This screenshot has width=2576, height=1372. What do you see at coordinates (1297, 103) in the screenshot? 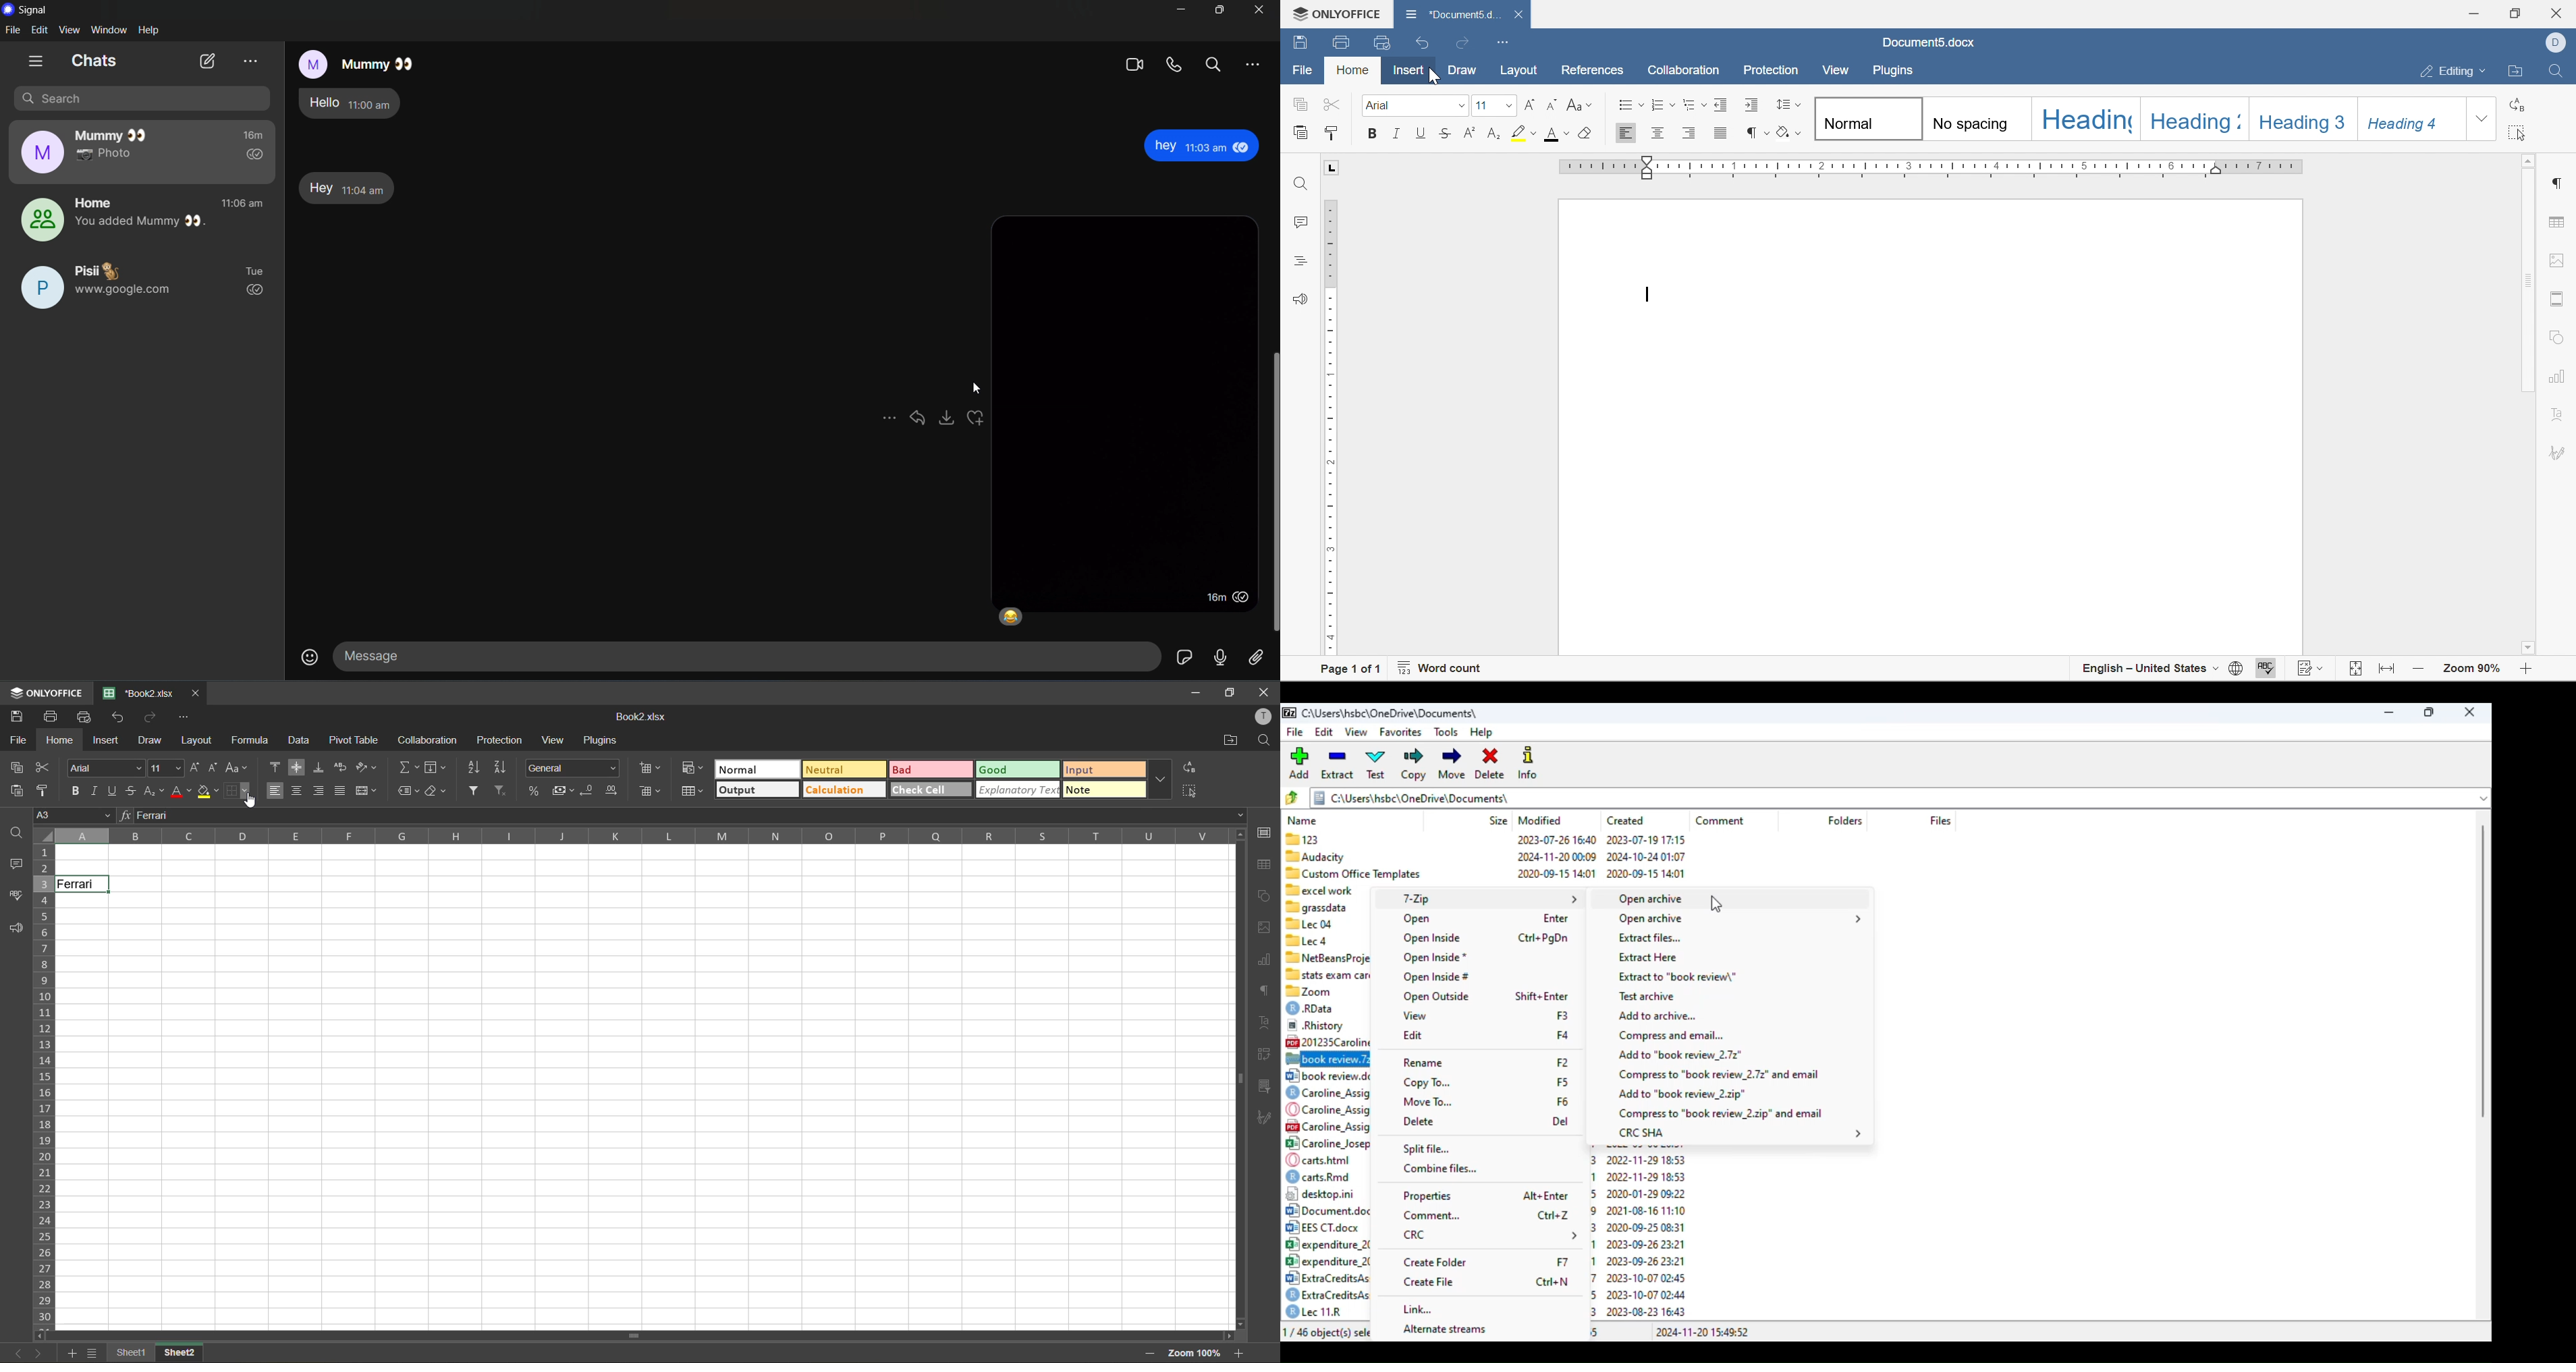
I see `copy` at bounding box center [1297, 103].